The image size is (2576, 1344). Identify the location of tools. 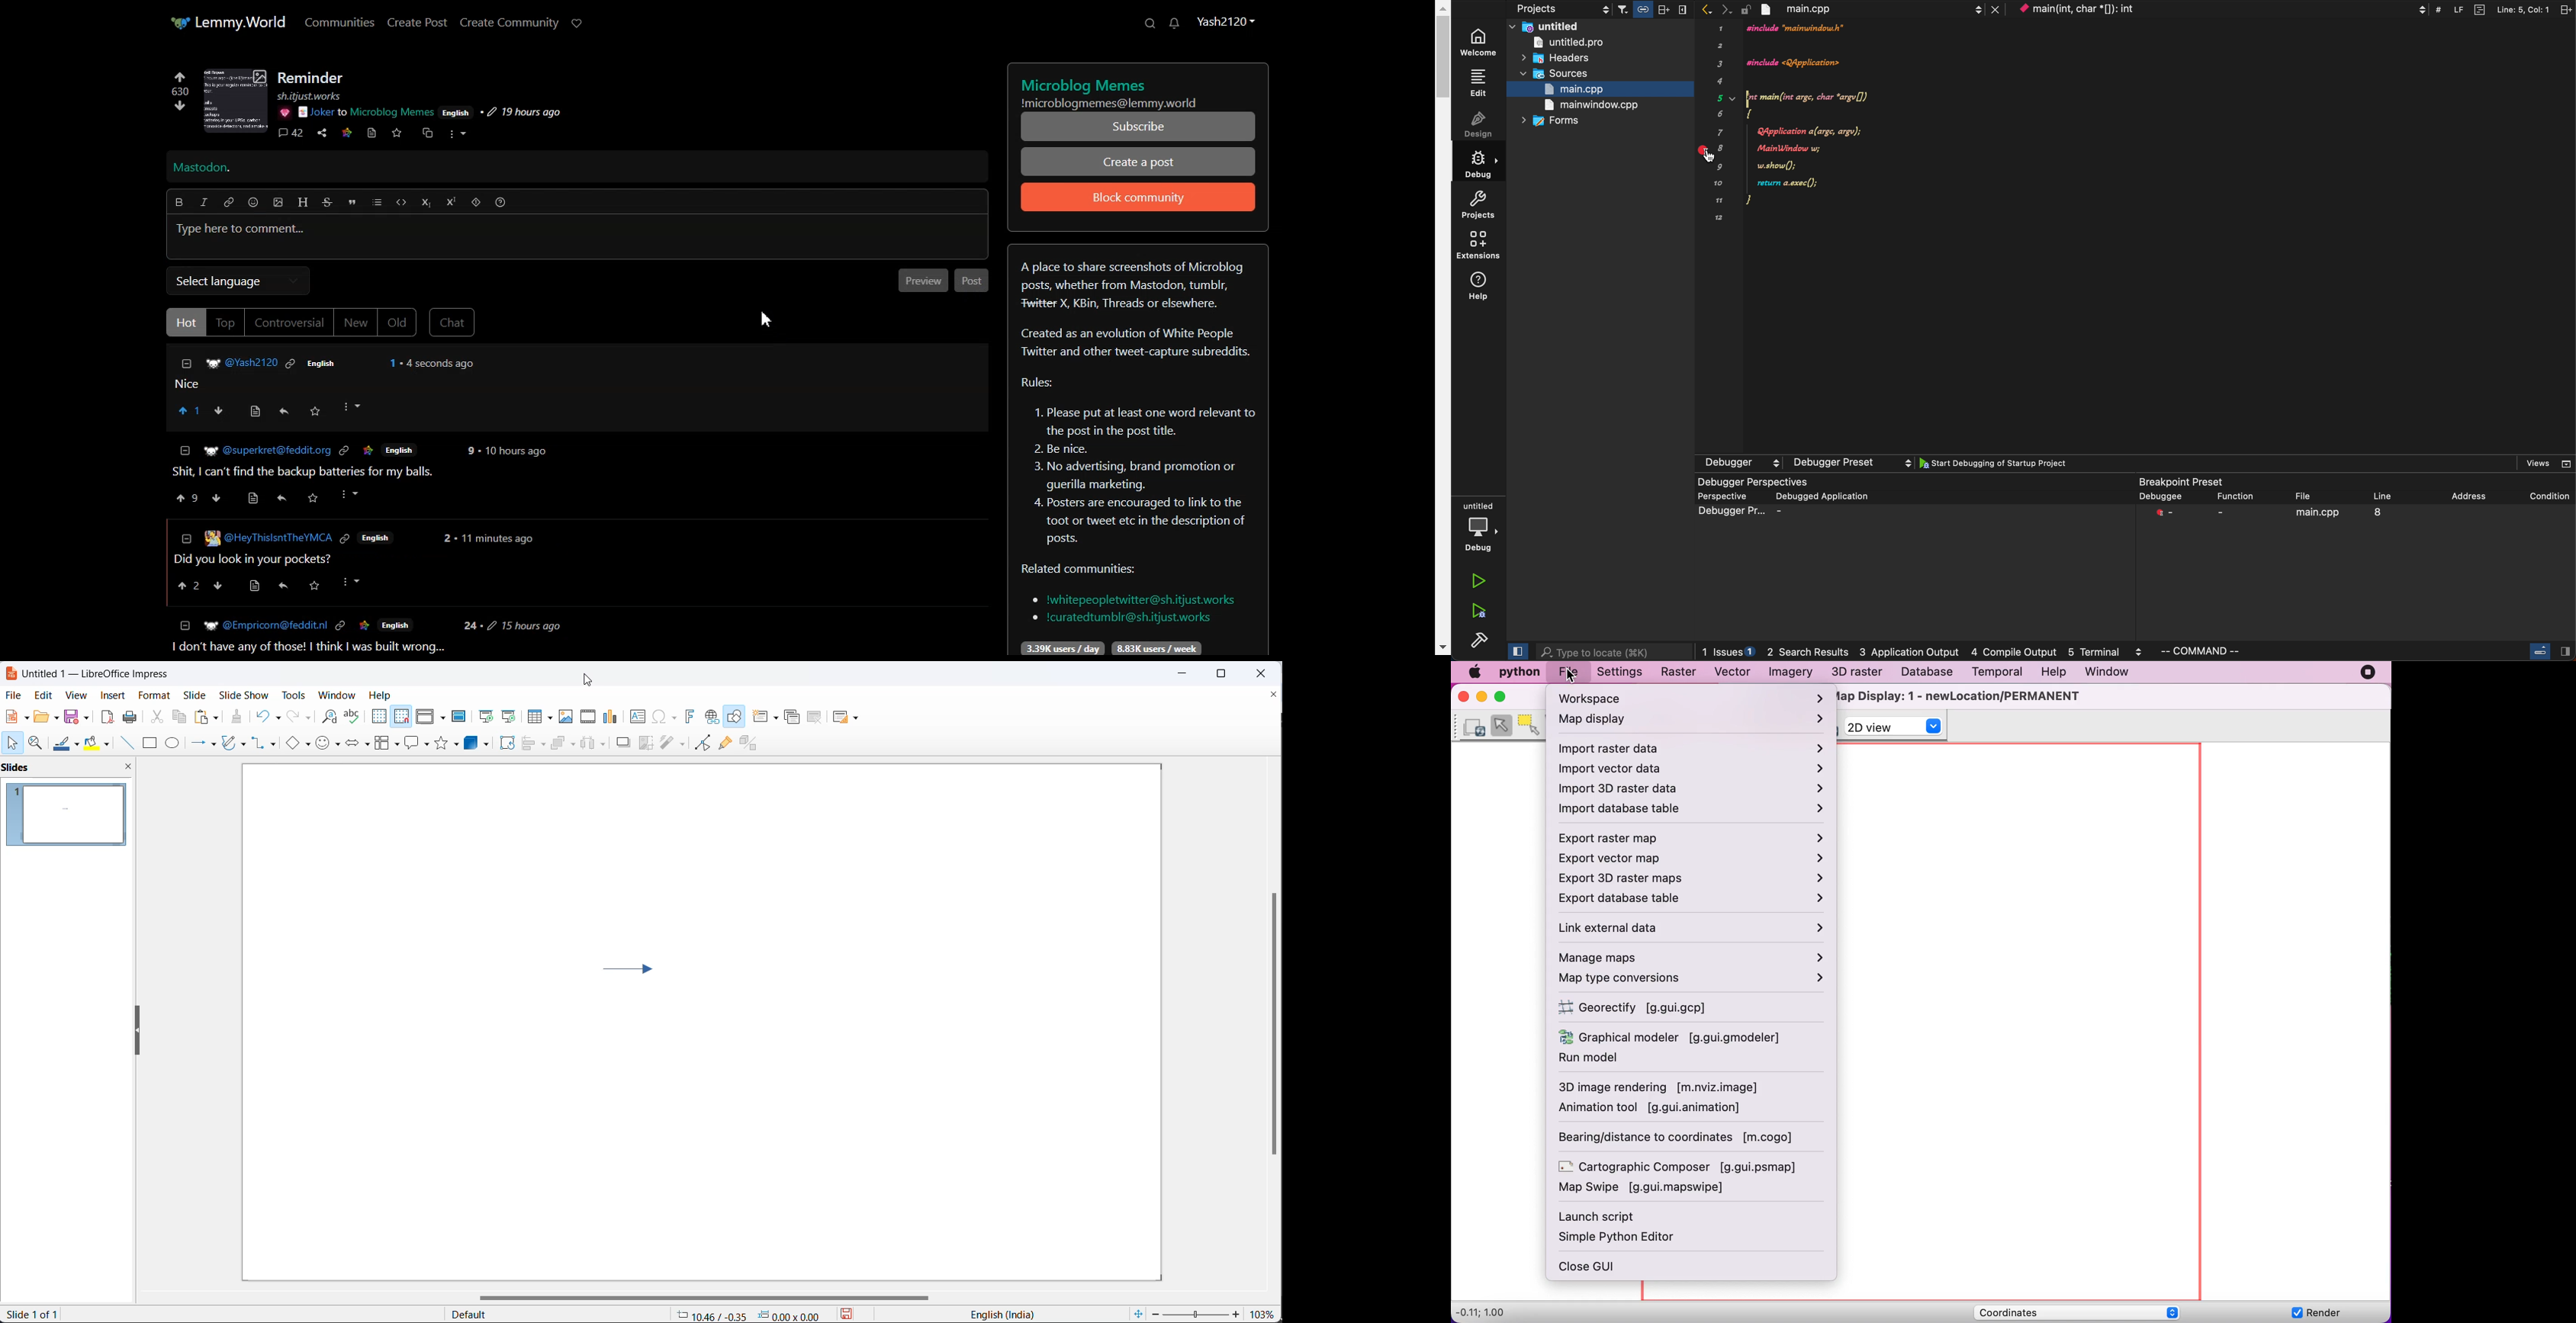
(293, 695).